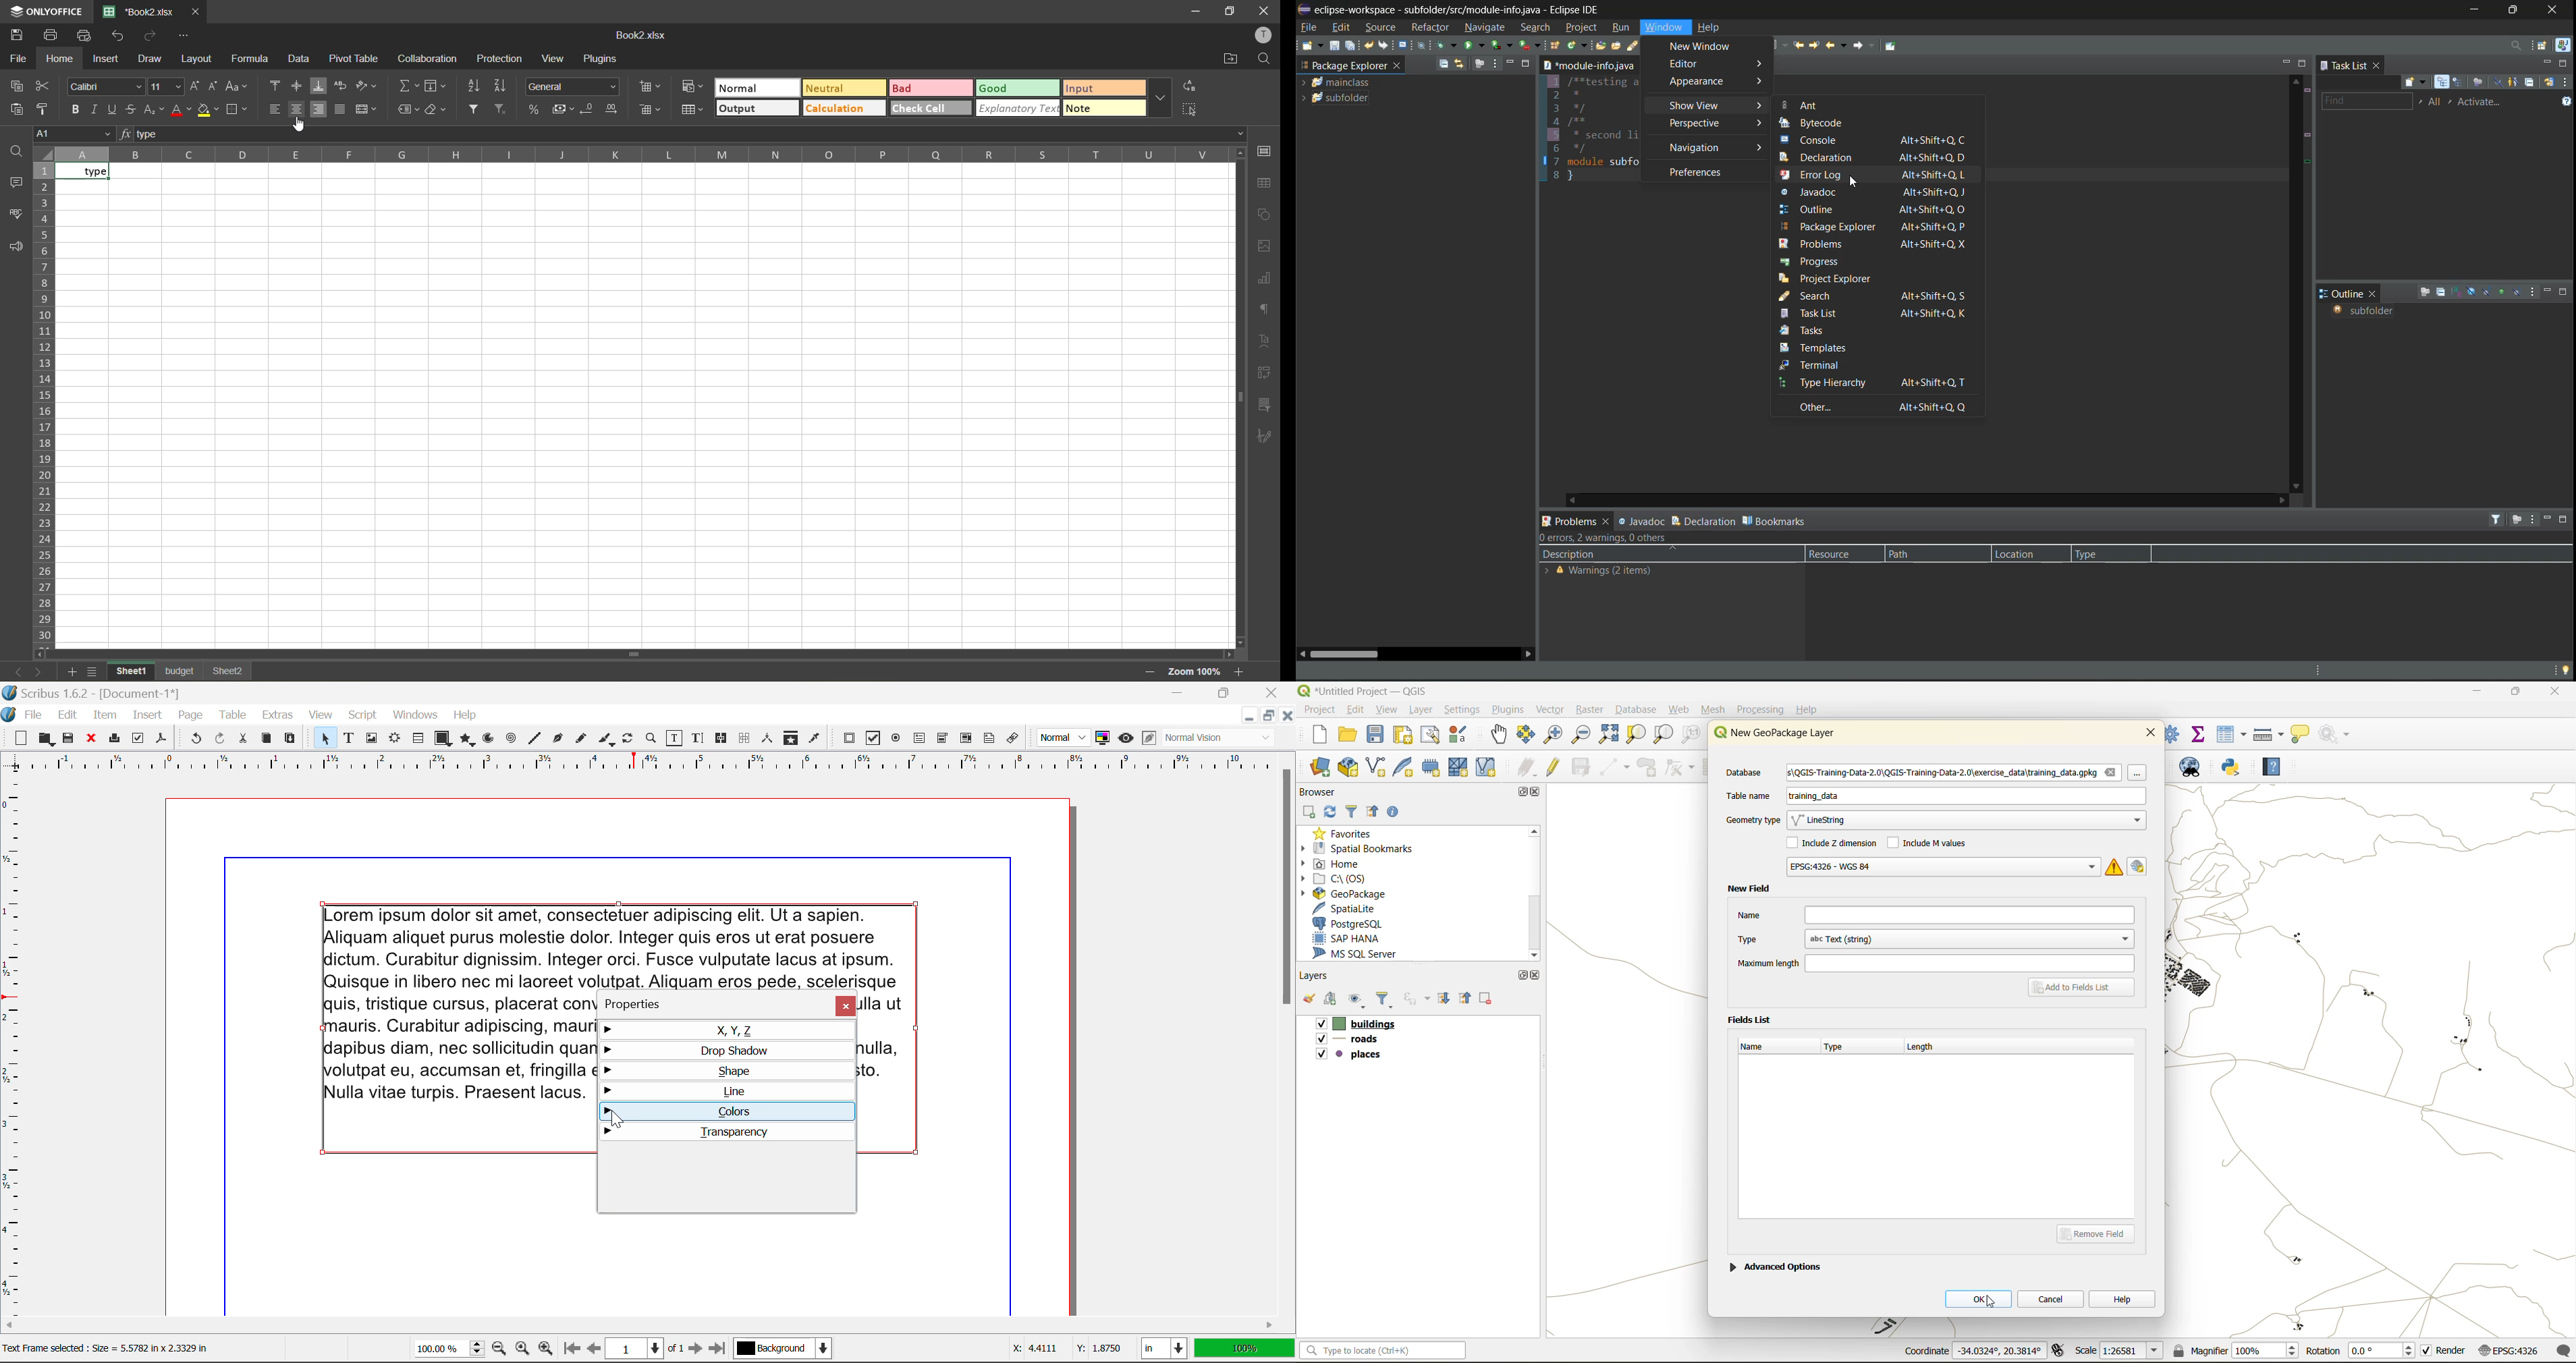  I want to click on Edit, so click(2140, 866).